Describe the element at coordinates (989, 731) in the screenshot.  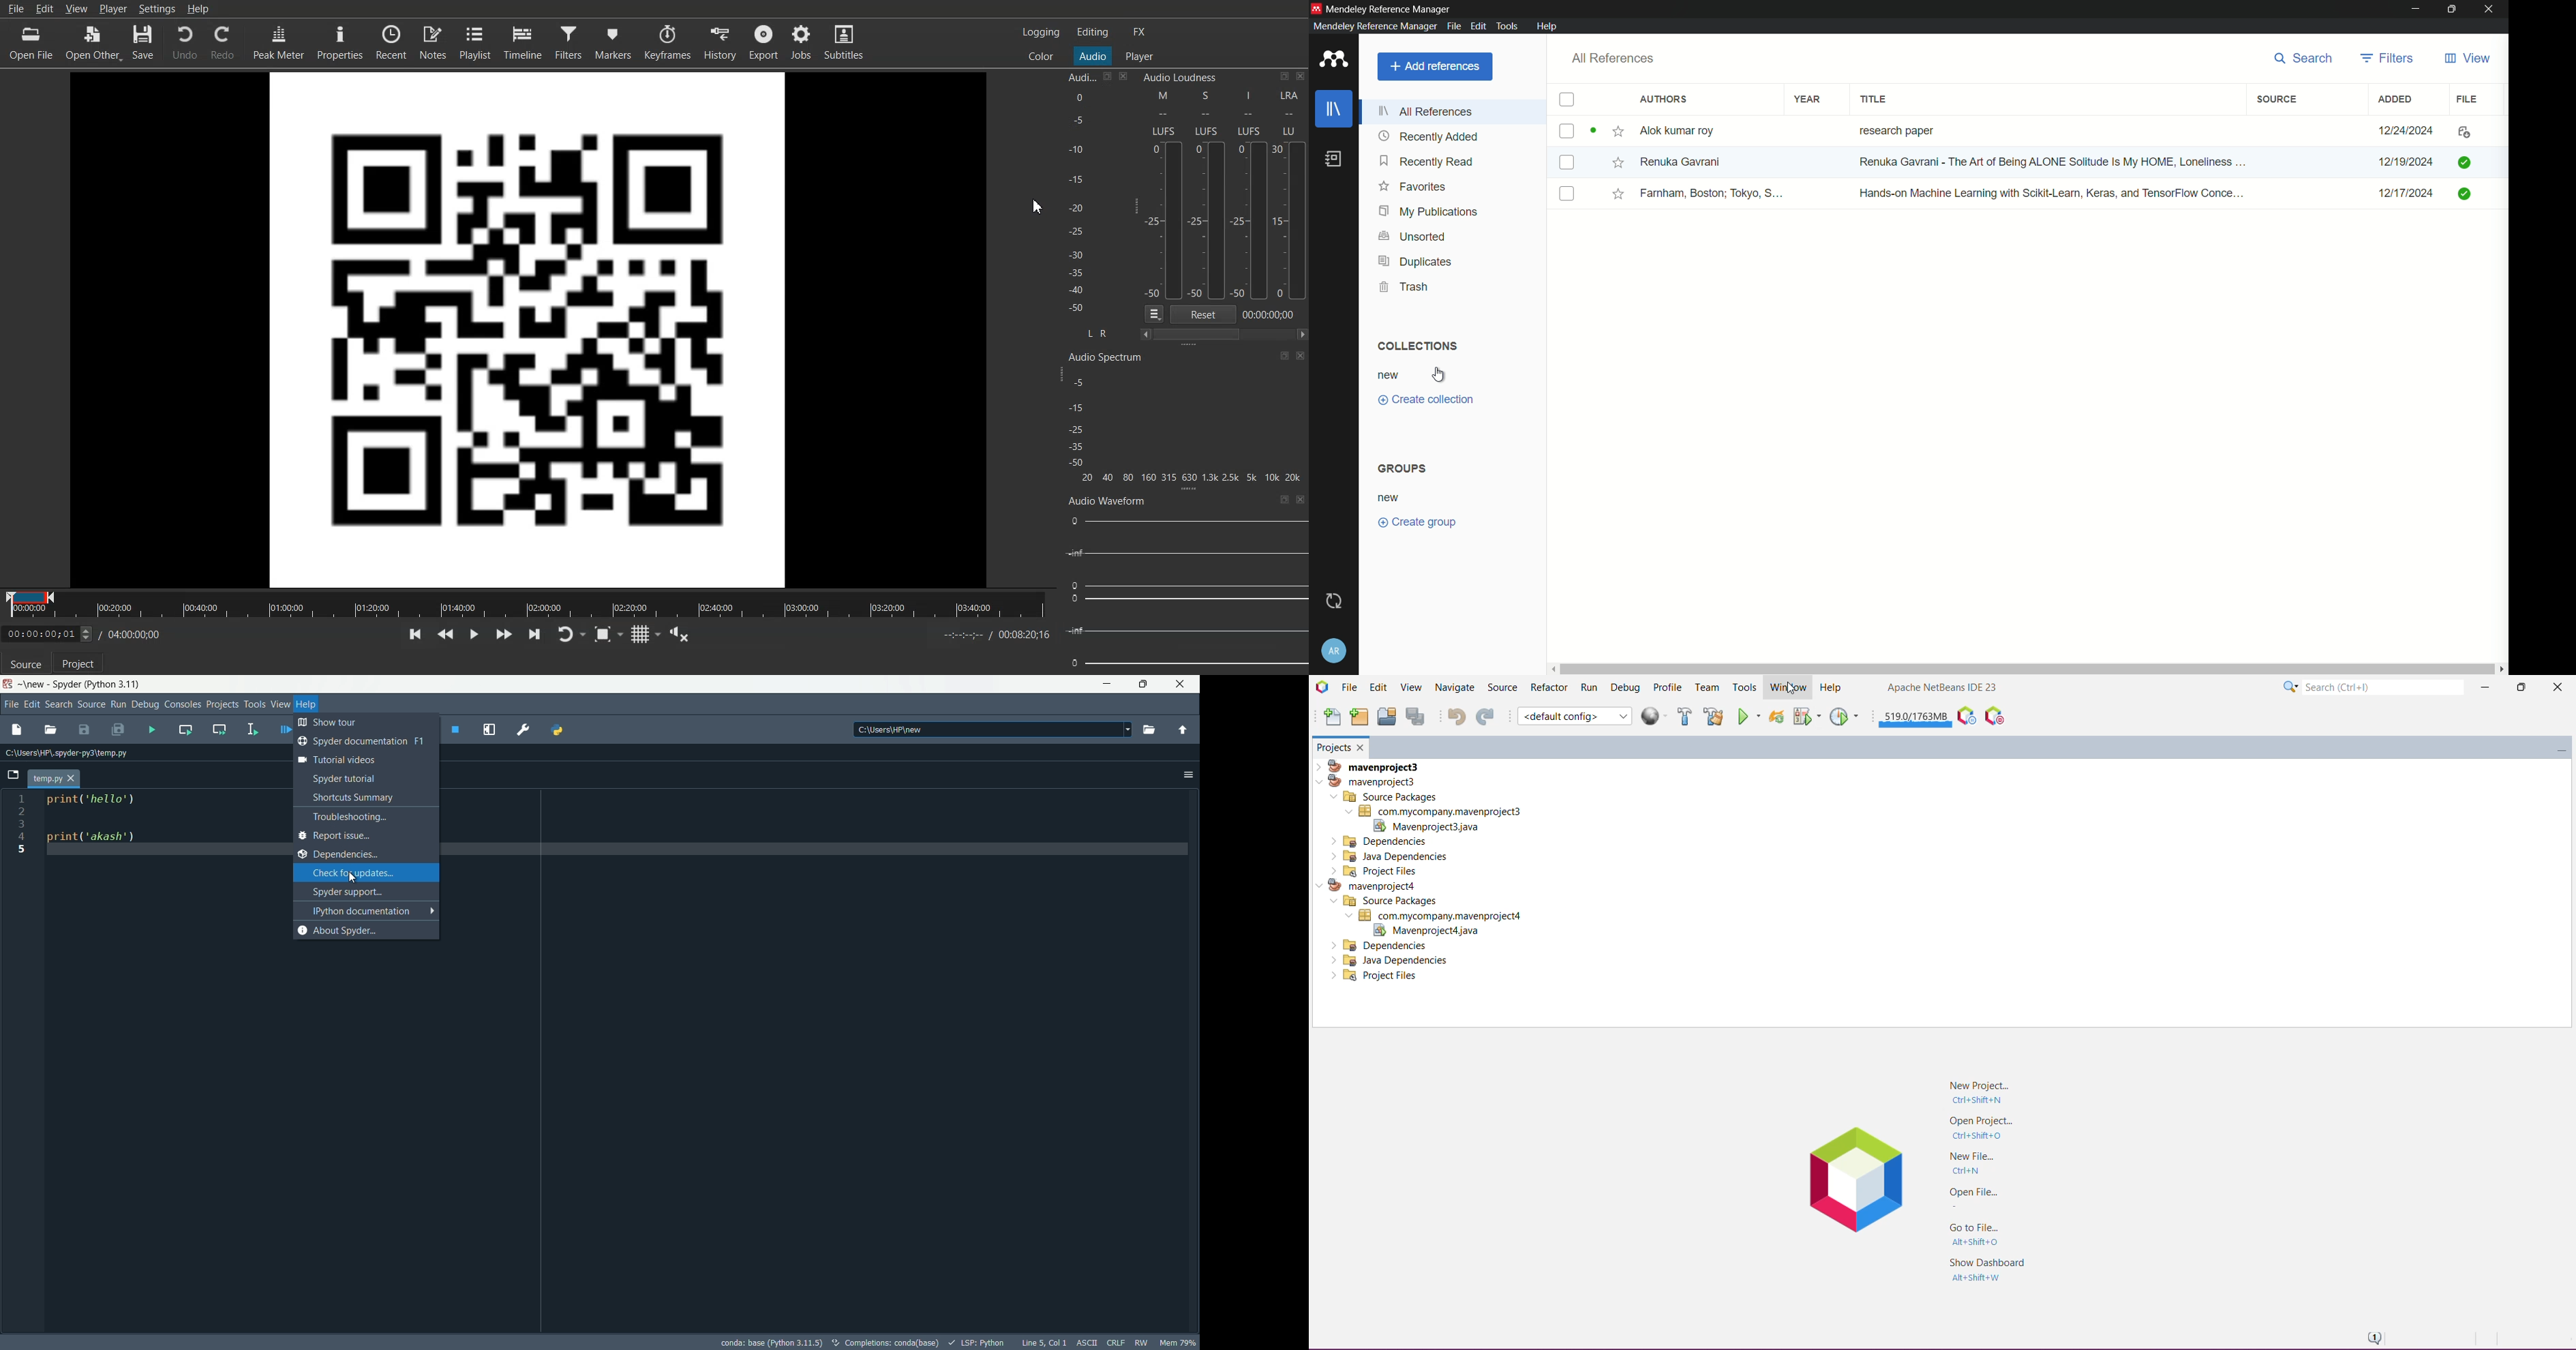
I see `directory` at that location.